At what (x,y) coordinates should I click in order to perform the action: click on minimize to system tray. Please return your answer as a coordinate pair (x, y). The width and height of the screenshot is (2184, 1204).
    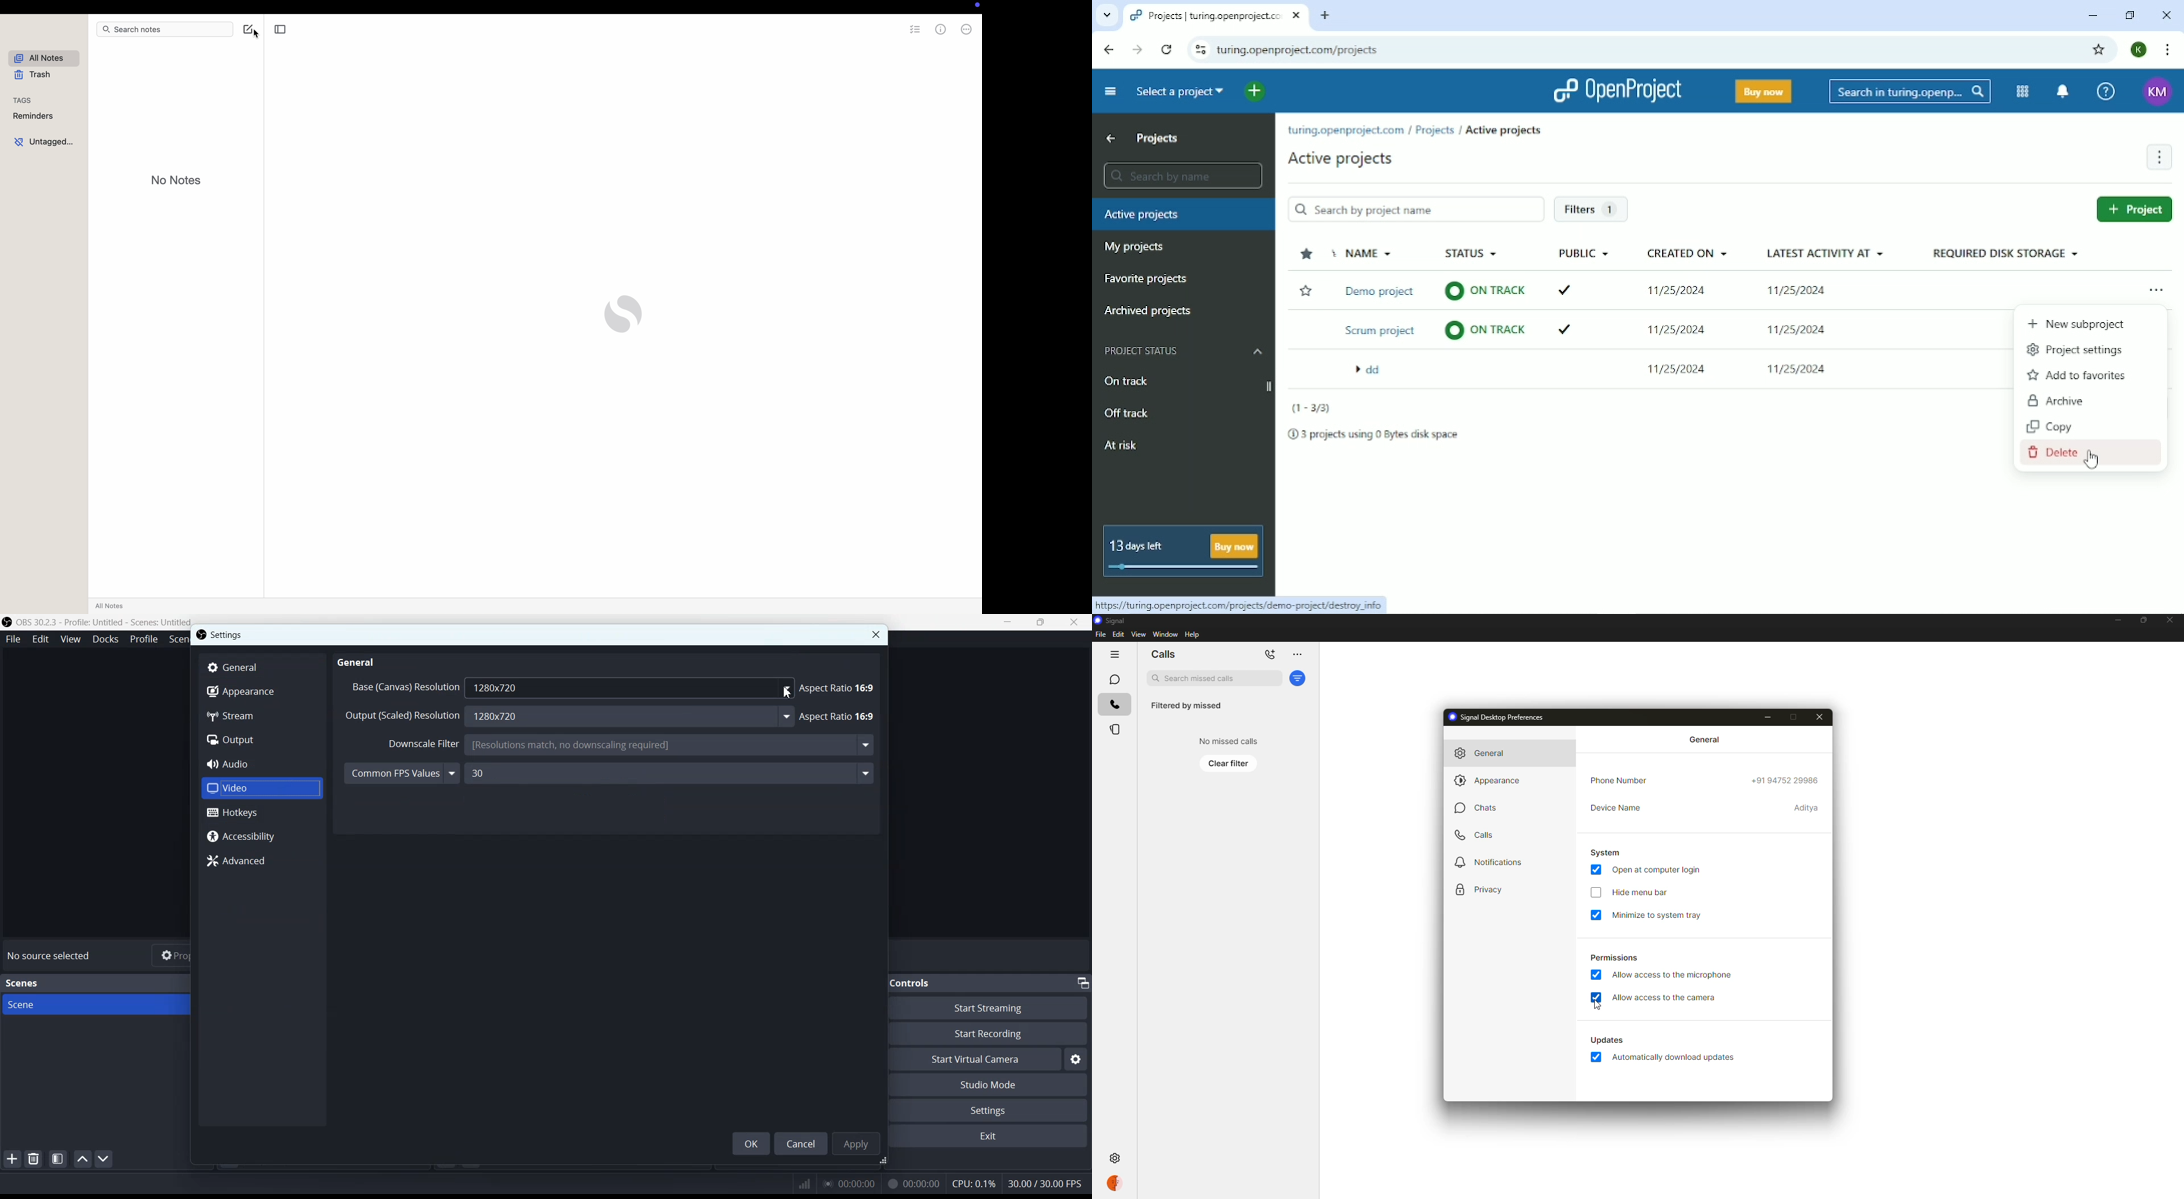
    Looking at the image, I should click on (1658, 915).